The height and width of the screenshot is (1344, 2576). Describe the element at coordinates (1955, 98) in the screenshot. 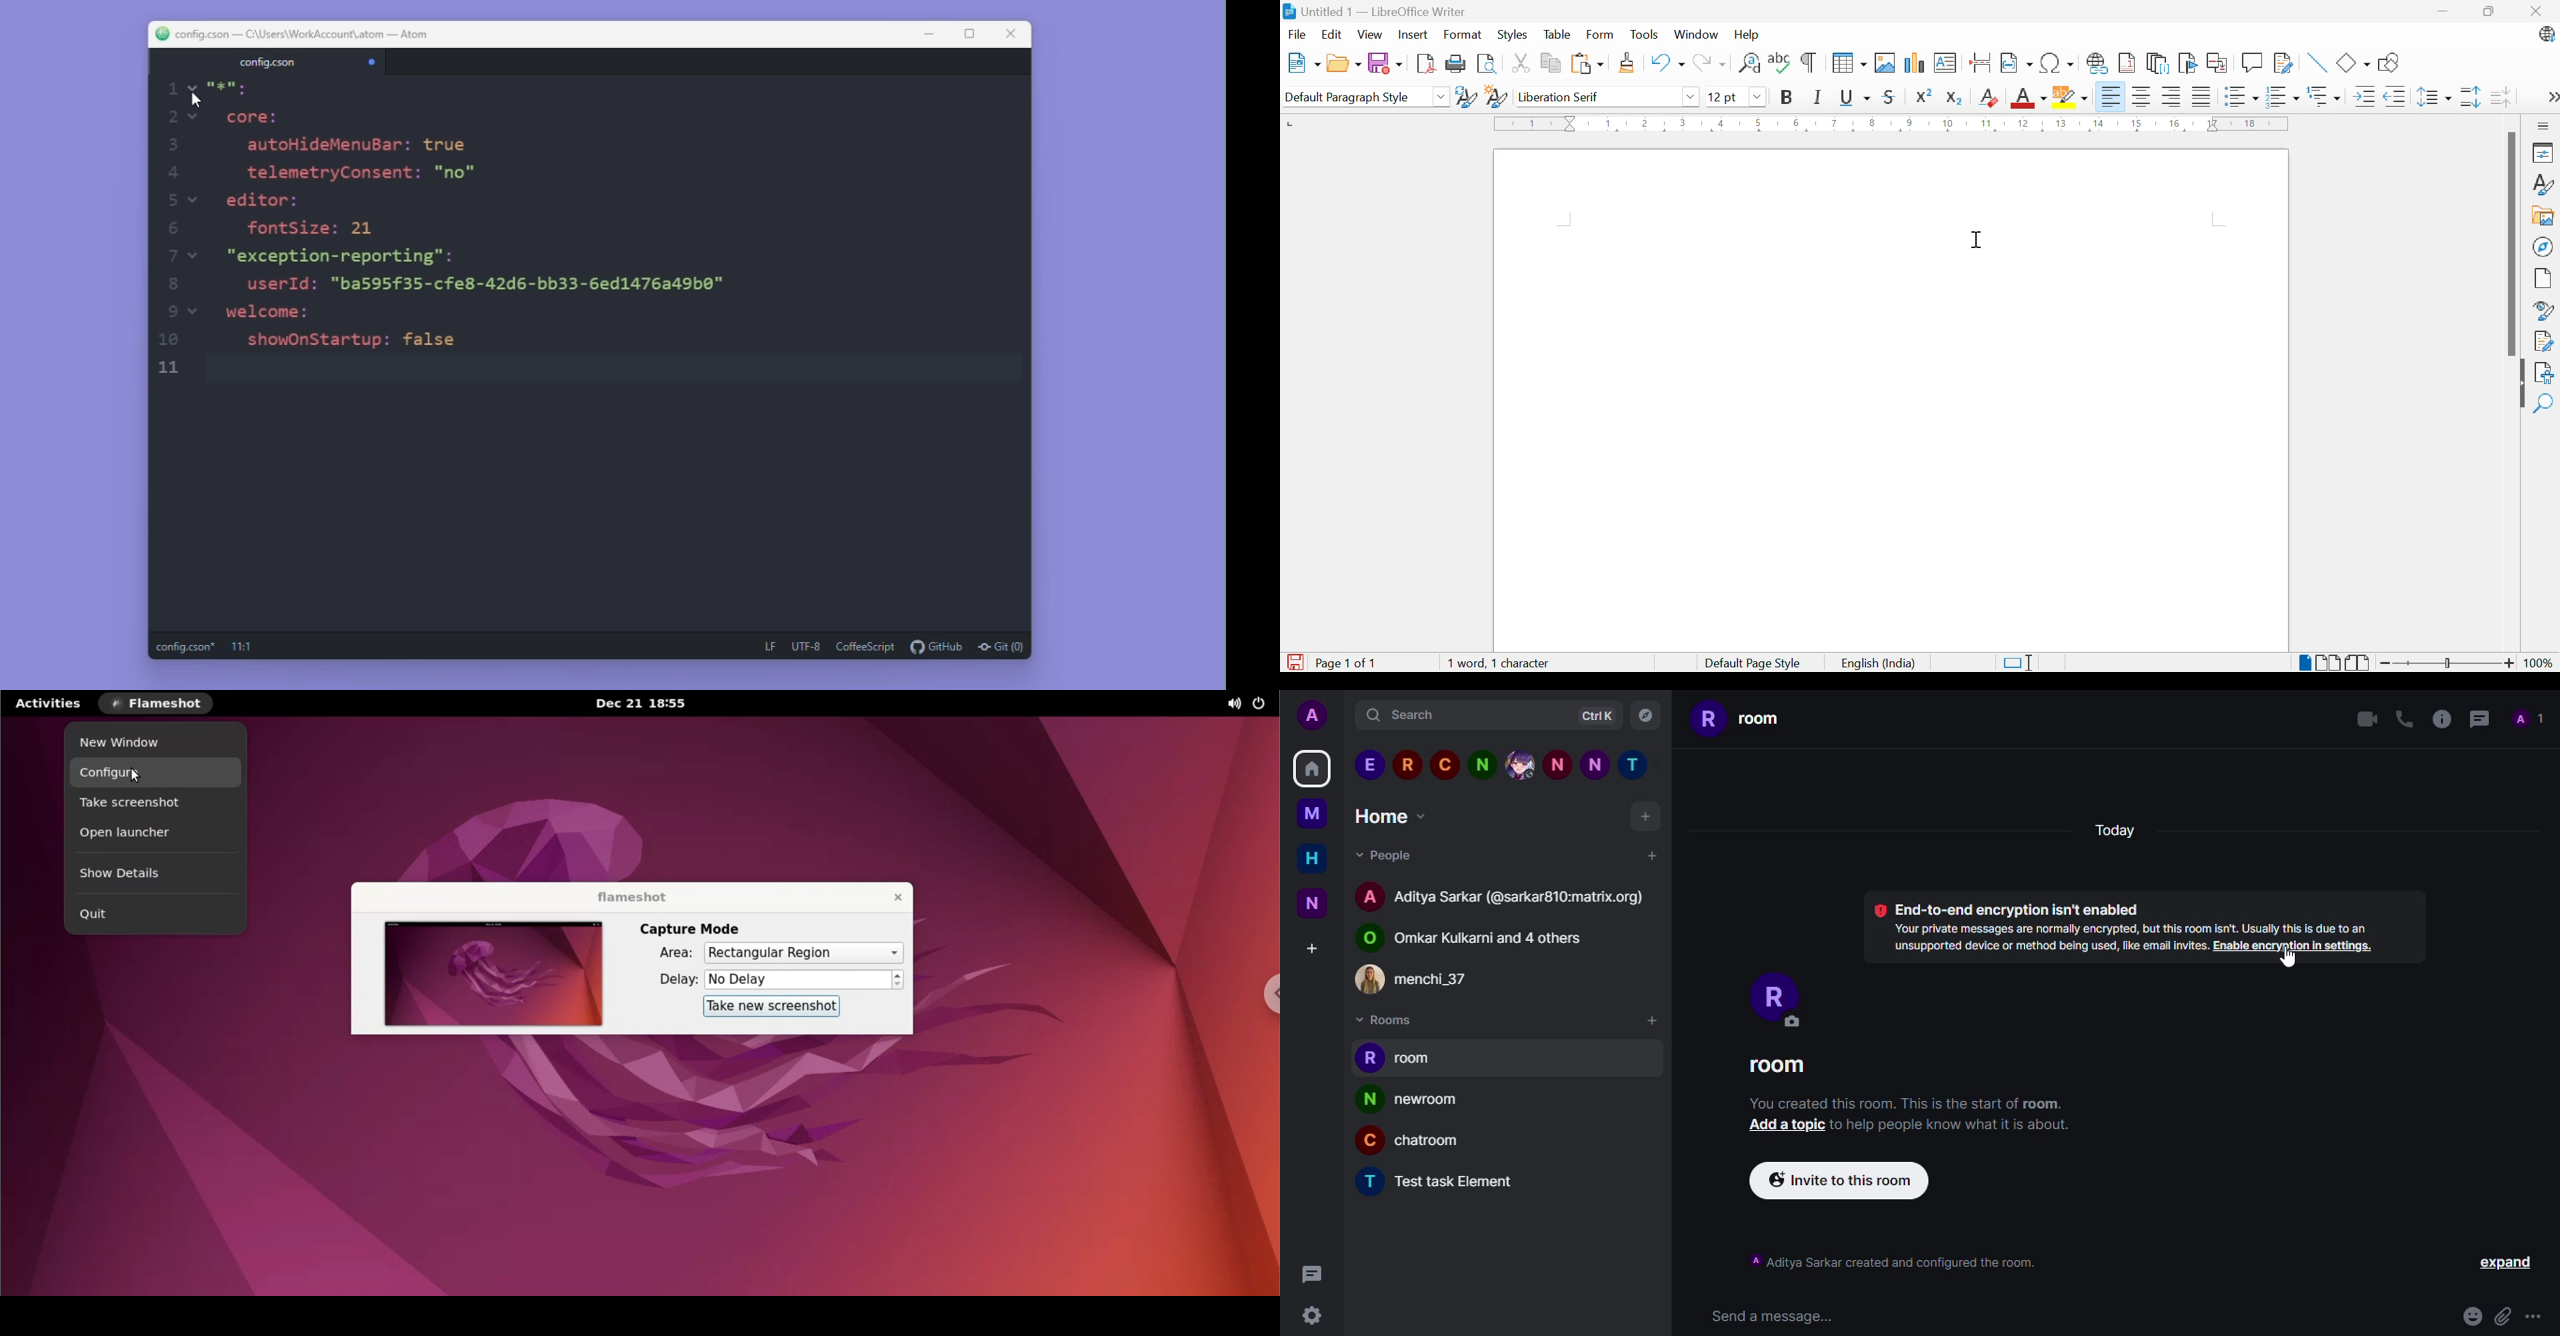

I see `Subscript` at that location.